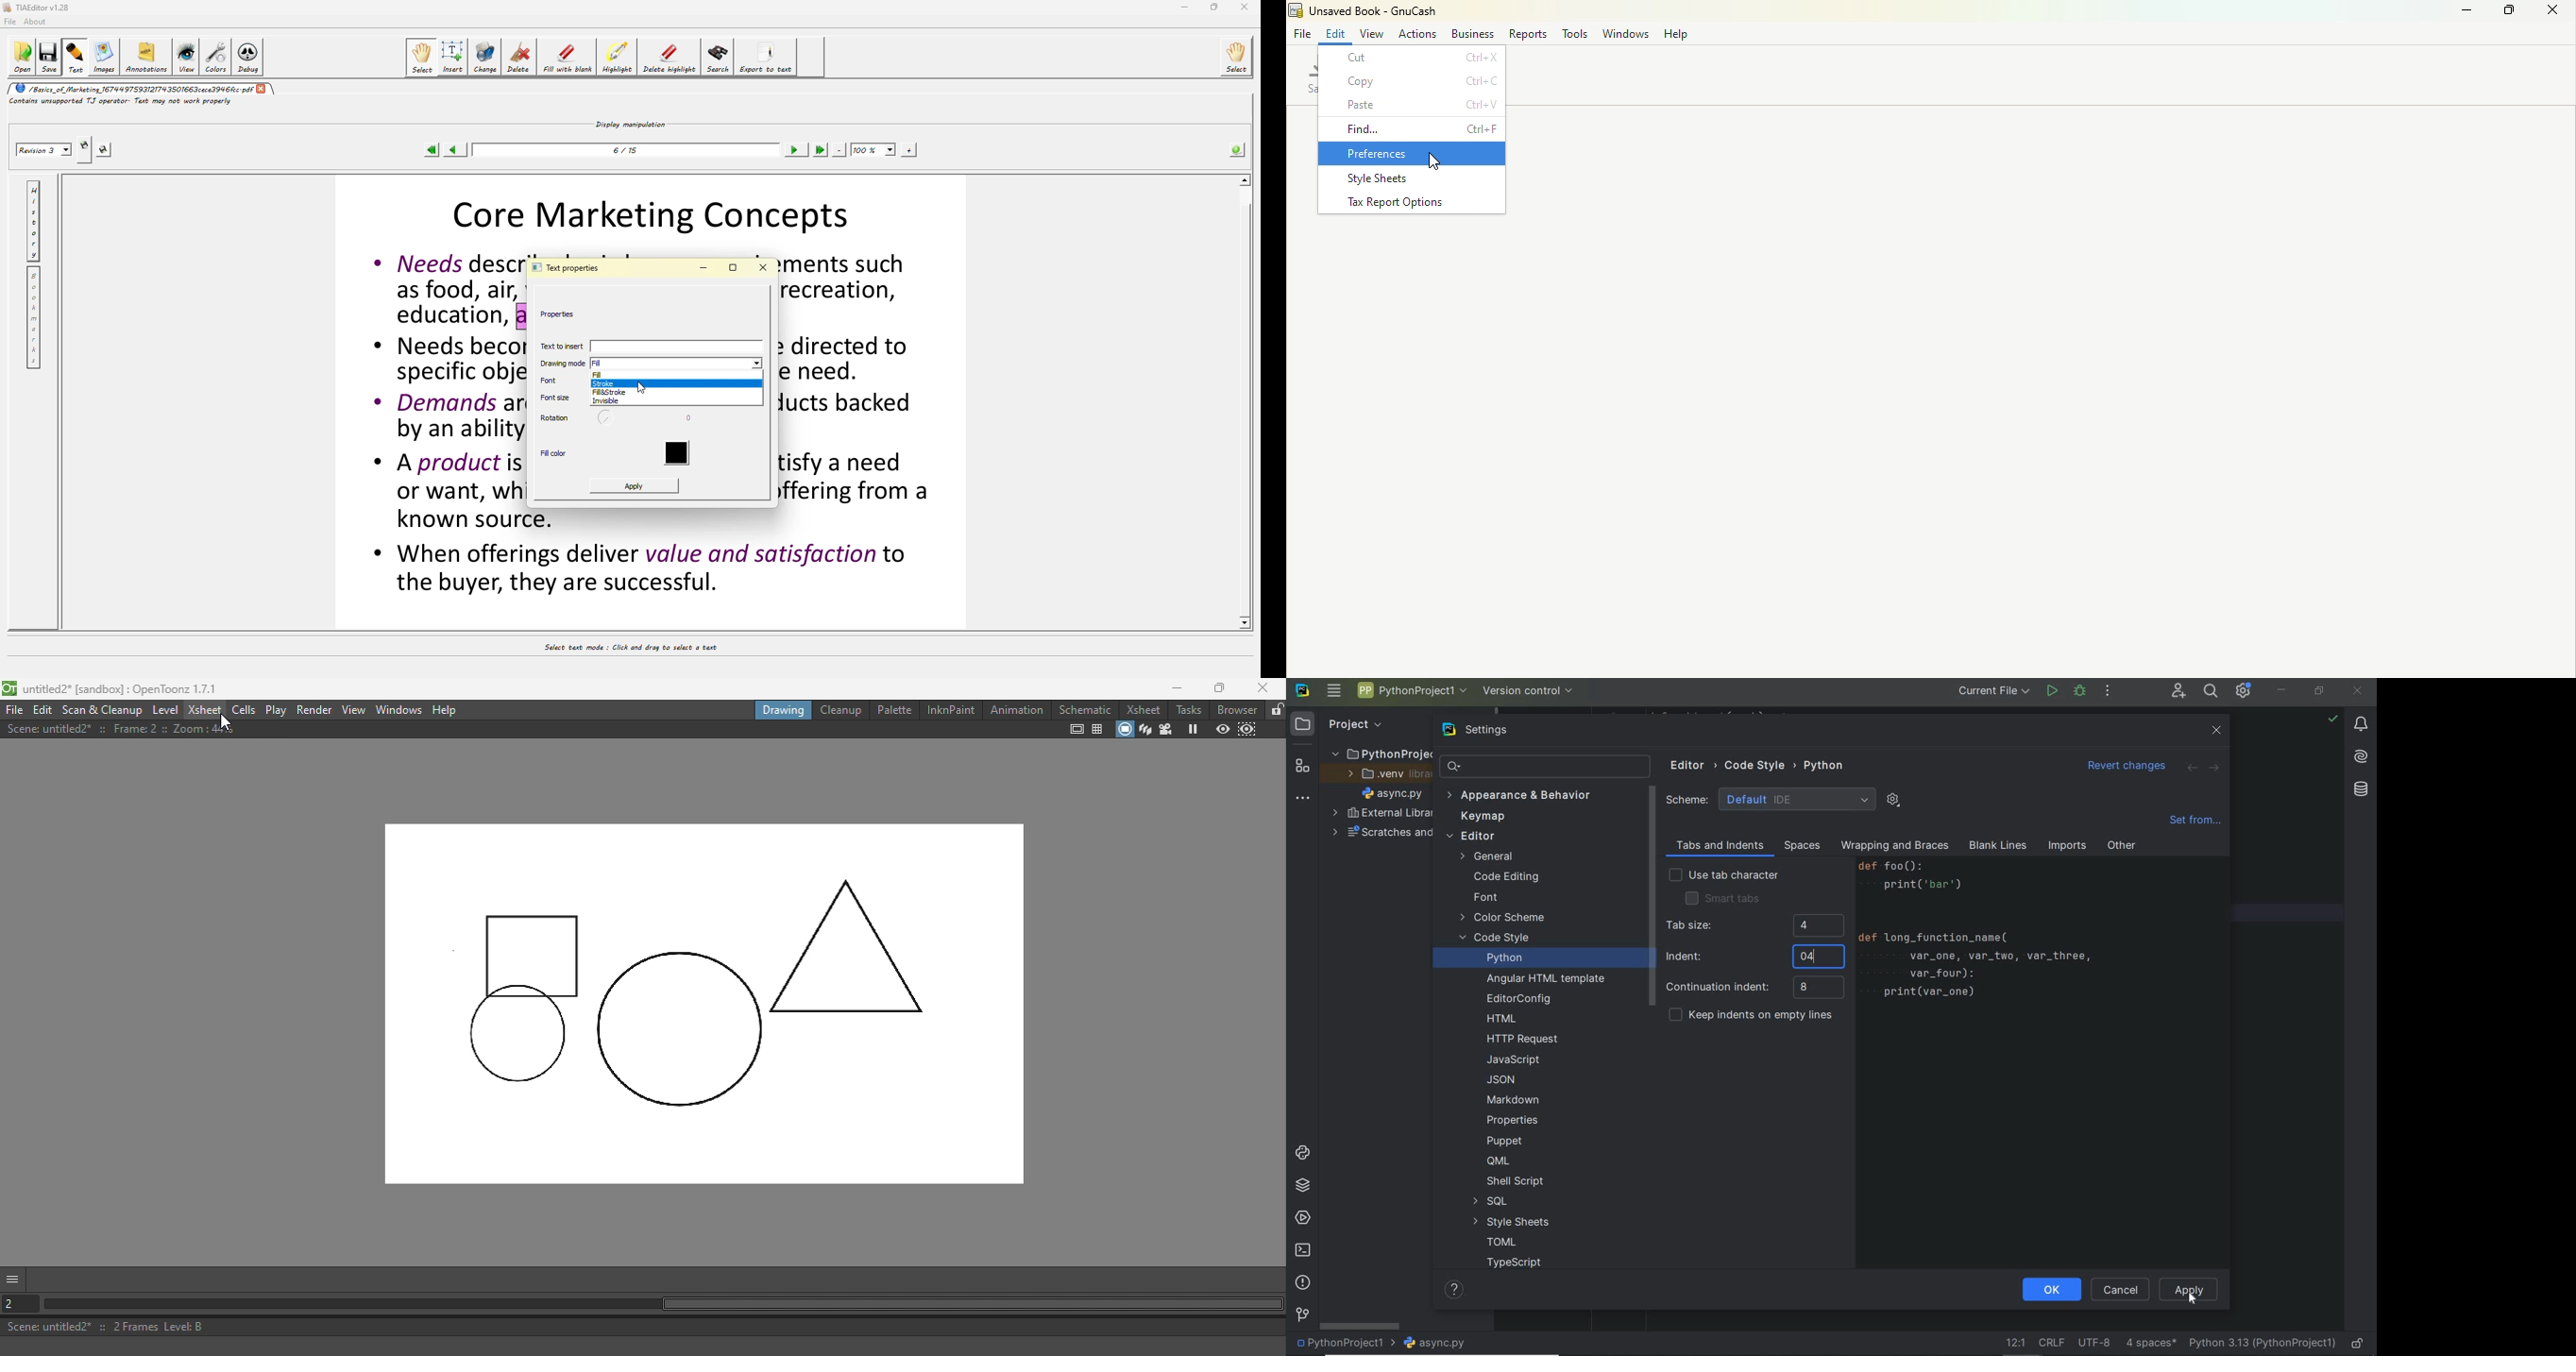 This screenshot has width=2576, height=1372. Describe the element at coordinates (2128, 766) in the screenshot. I see `Revert changes` at that location.